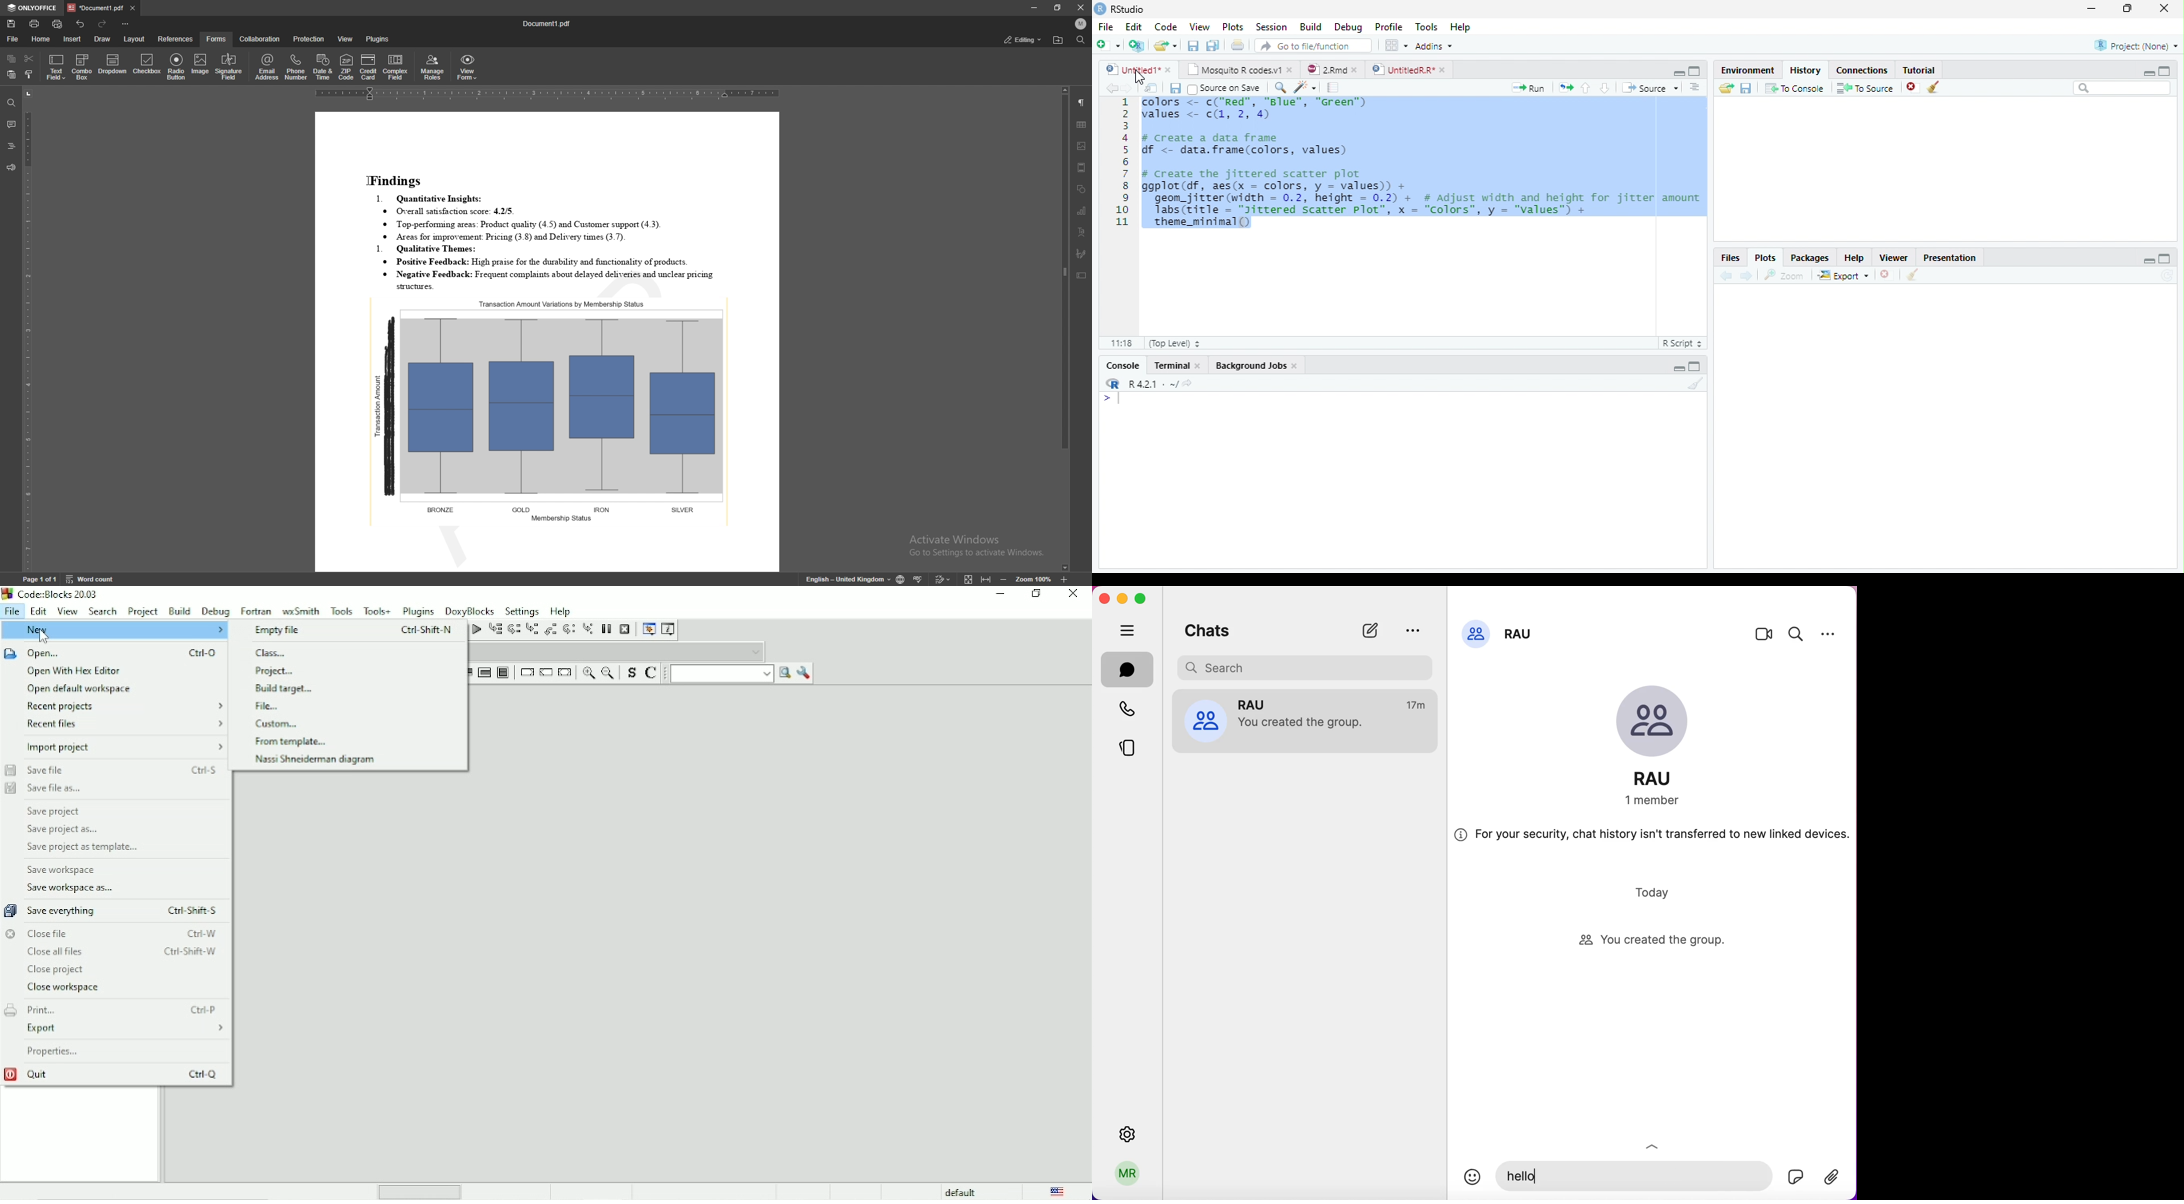  Describe the element at coordinates (11, 147) in the screenshot. I see `heading` at that location.